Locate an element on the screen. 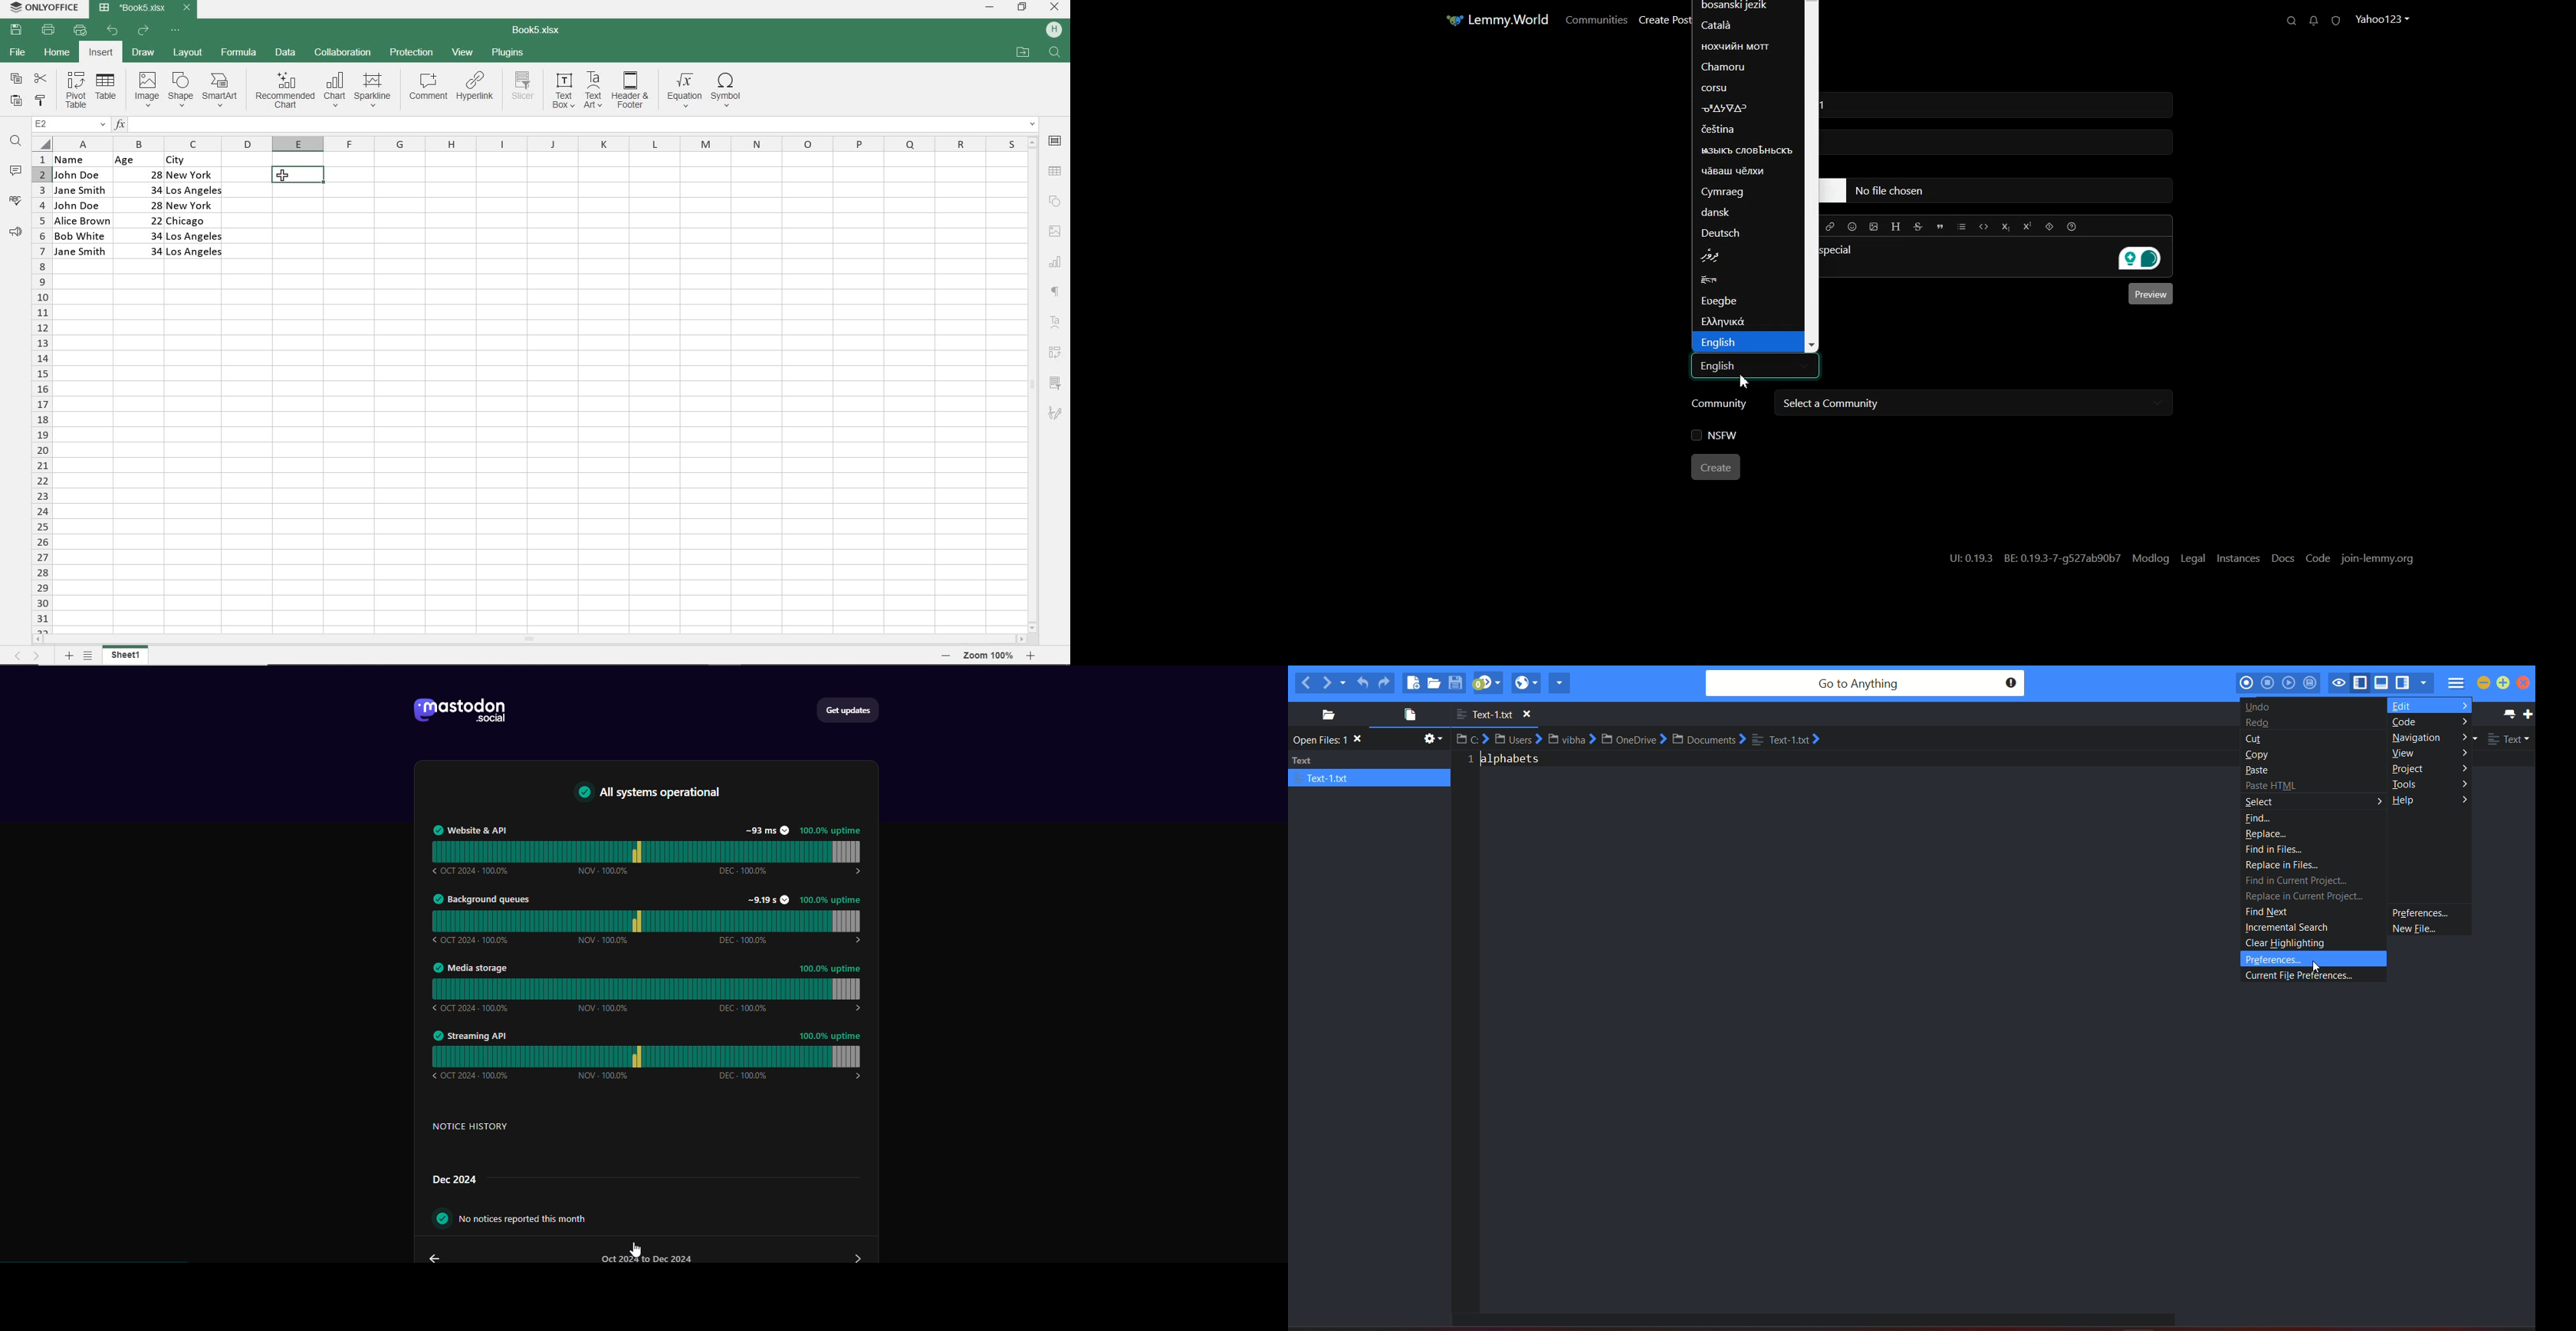  Upload Image is located at coordinates (1874, 227).